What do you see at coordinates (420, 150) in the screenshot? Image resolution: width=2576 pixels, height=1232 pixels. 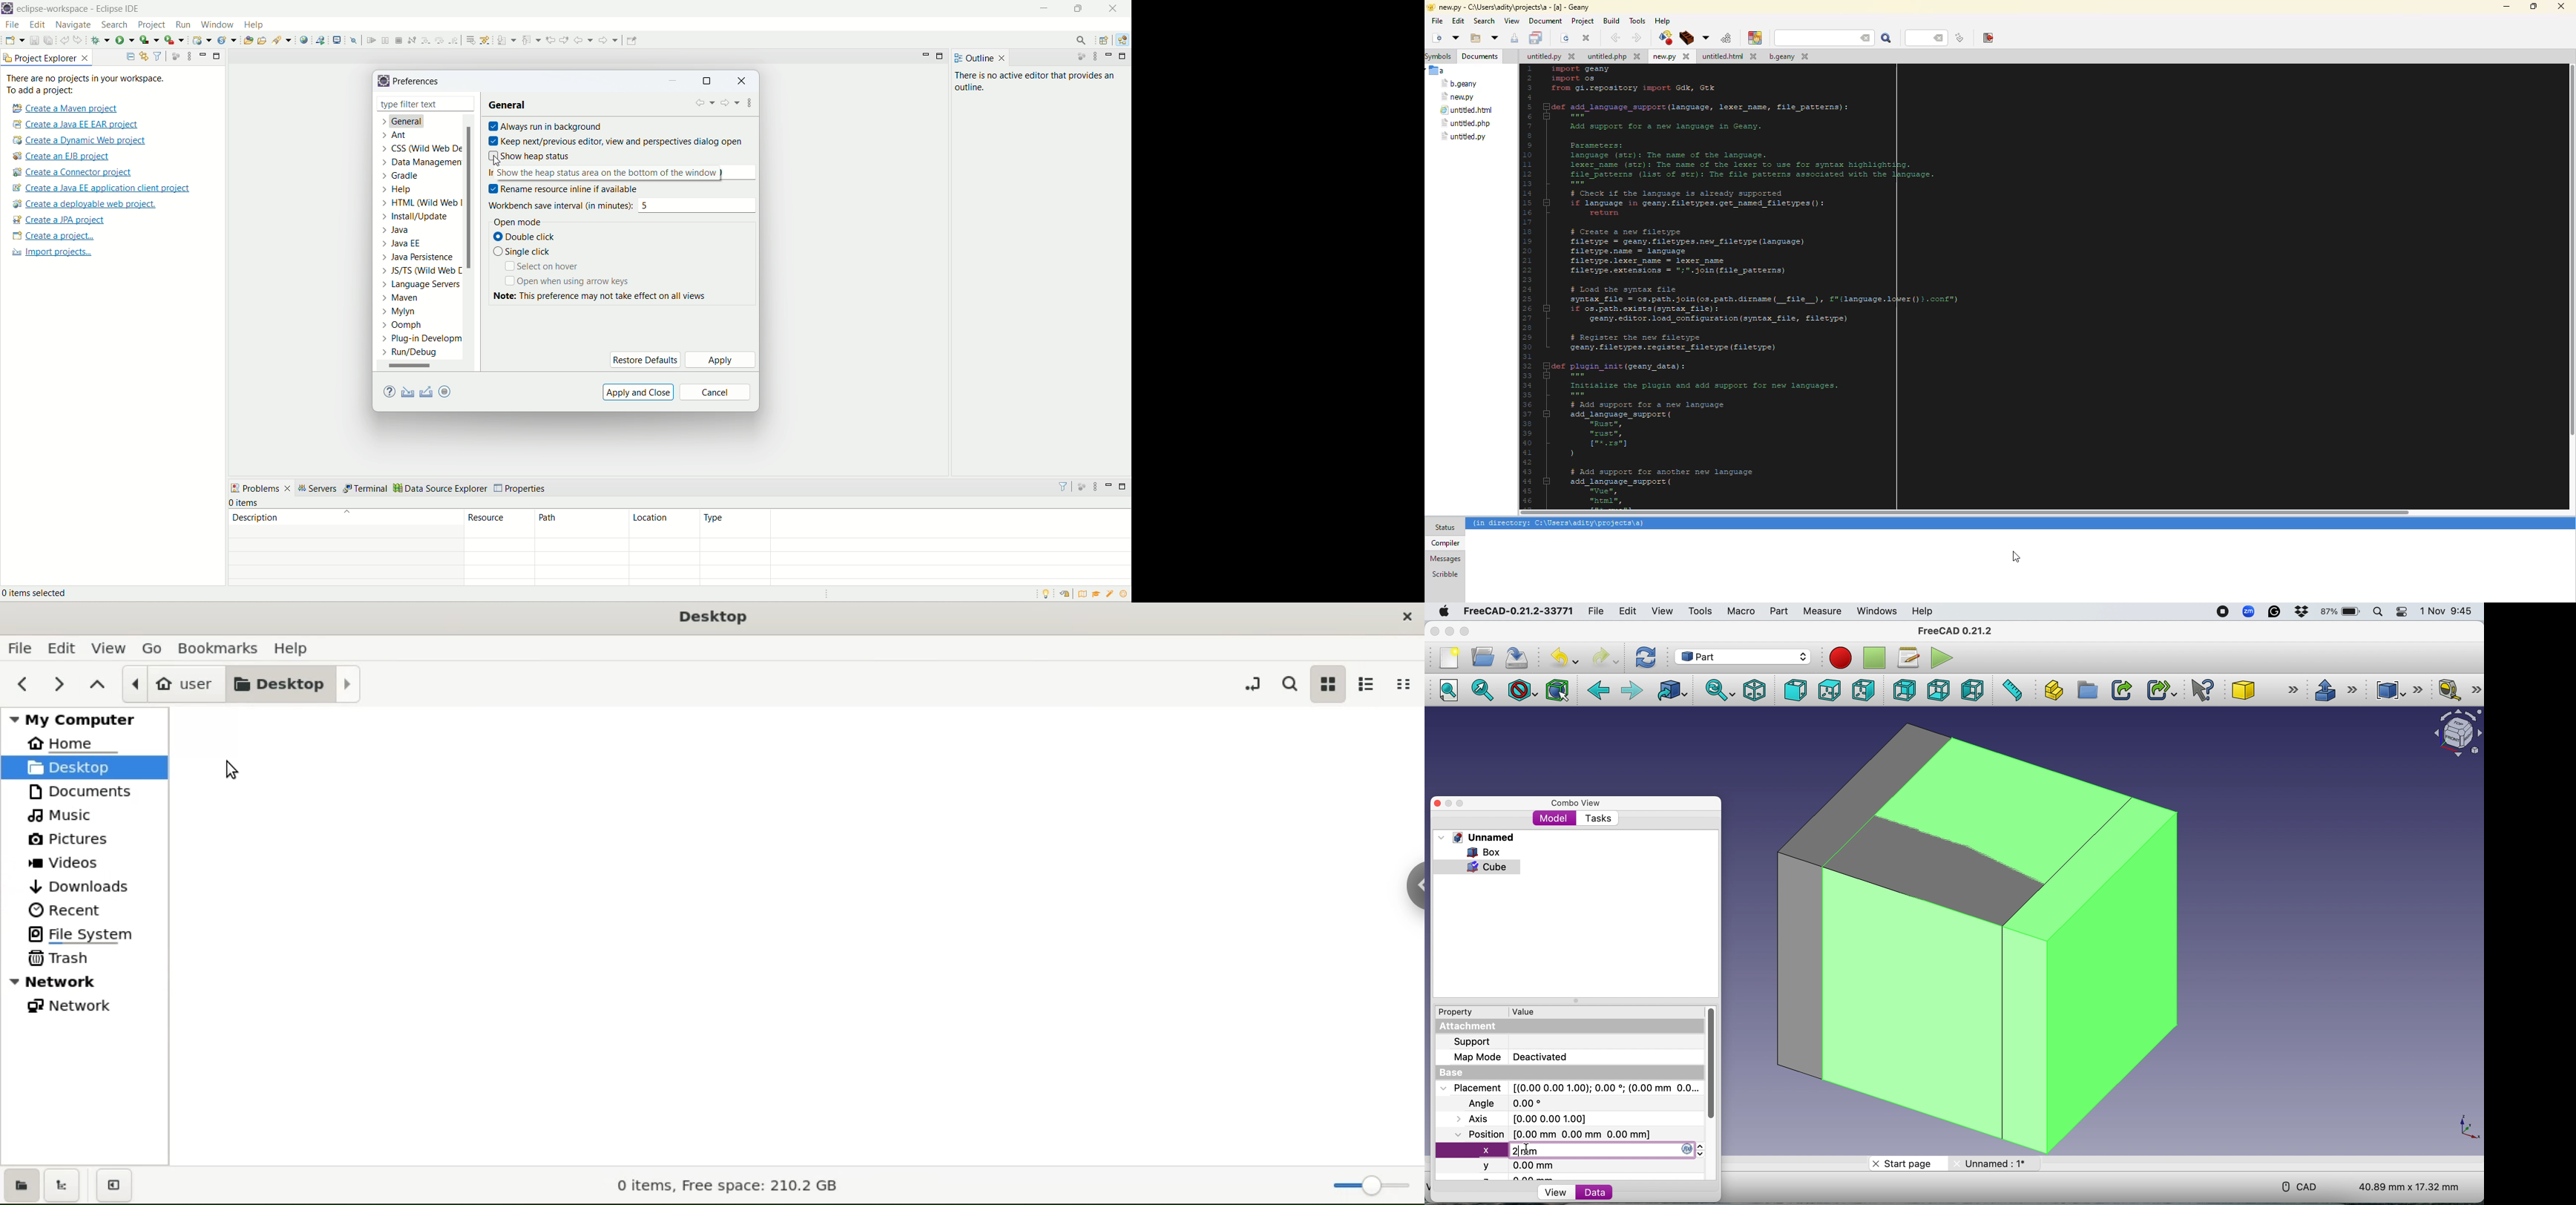 I see `CSS` at bounding box center [420, 150].